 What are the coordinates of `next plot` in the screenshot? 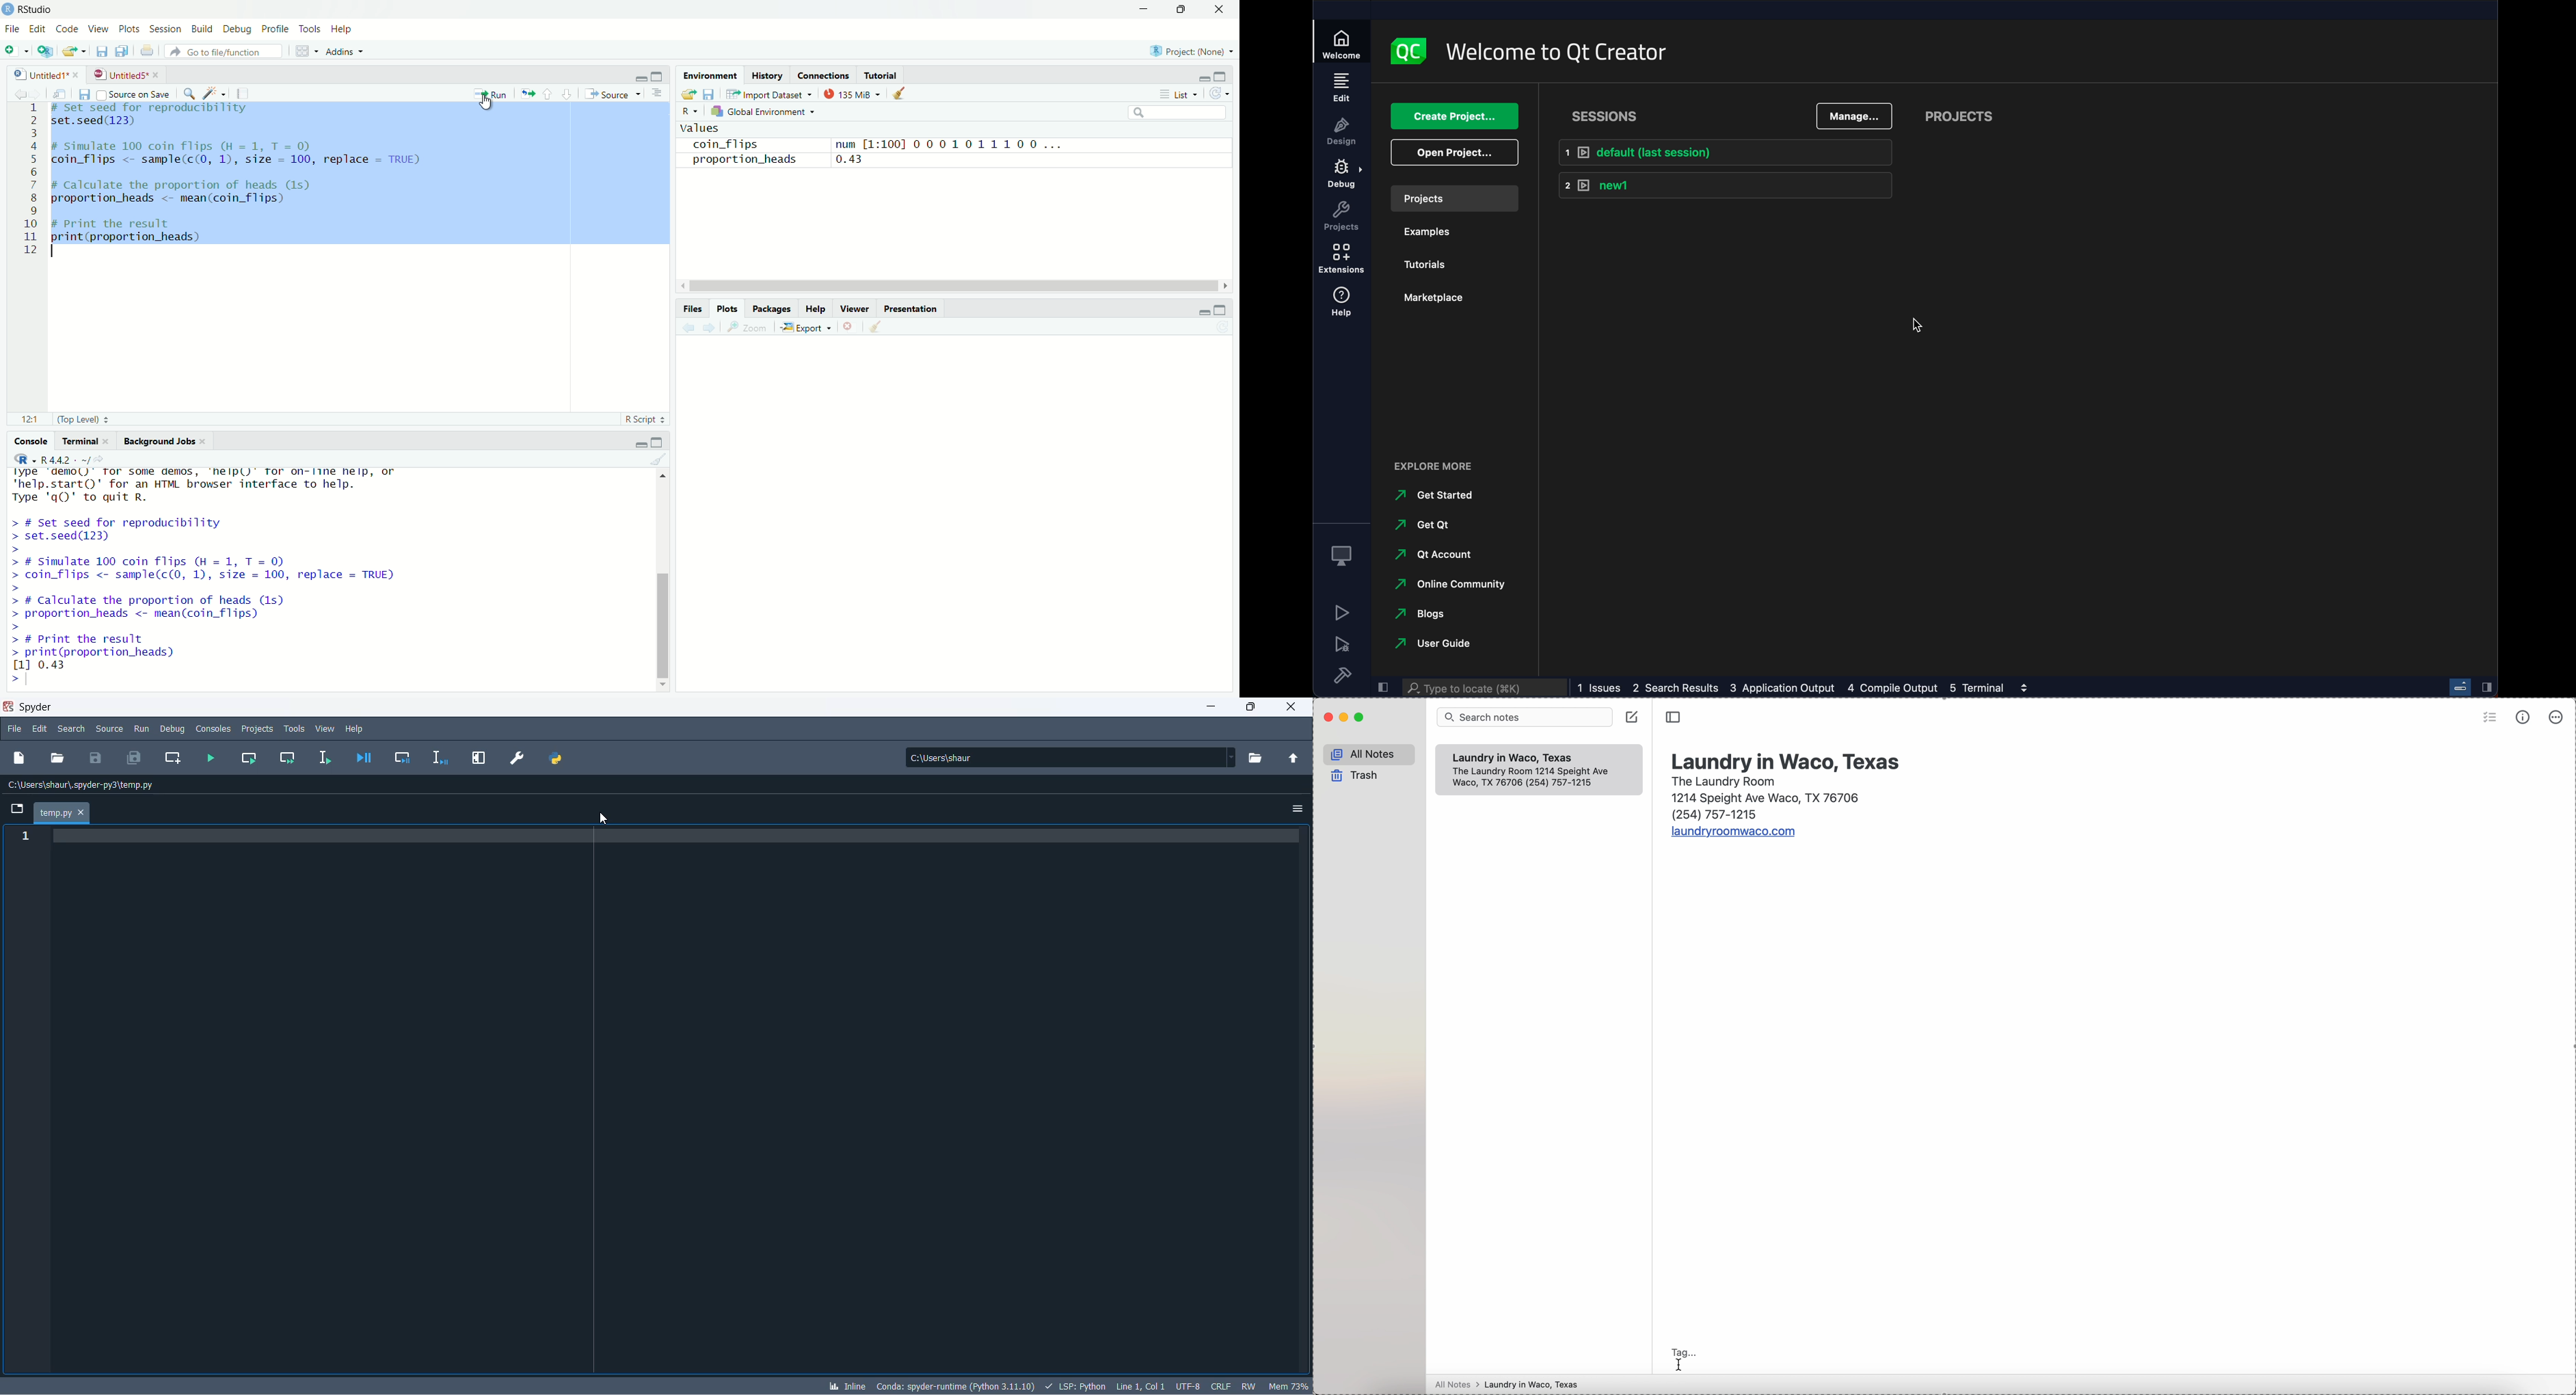 It's located at (710, 329).